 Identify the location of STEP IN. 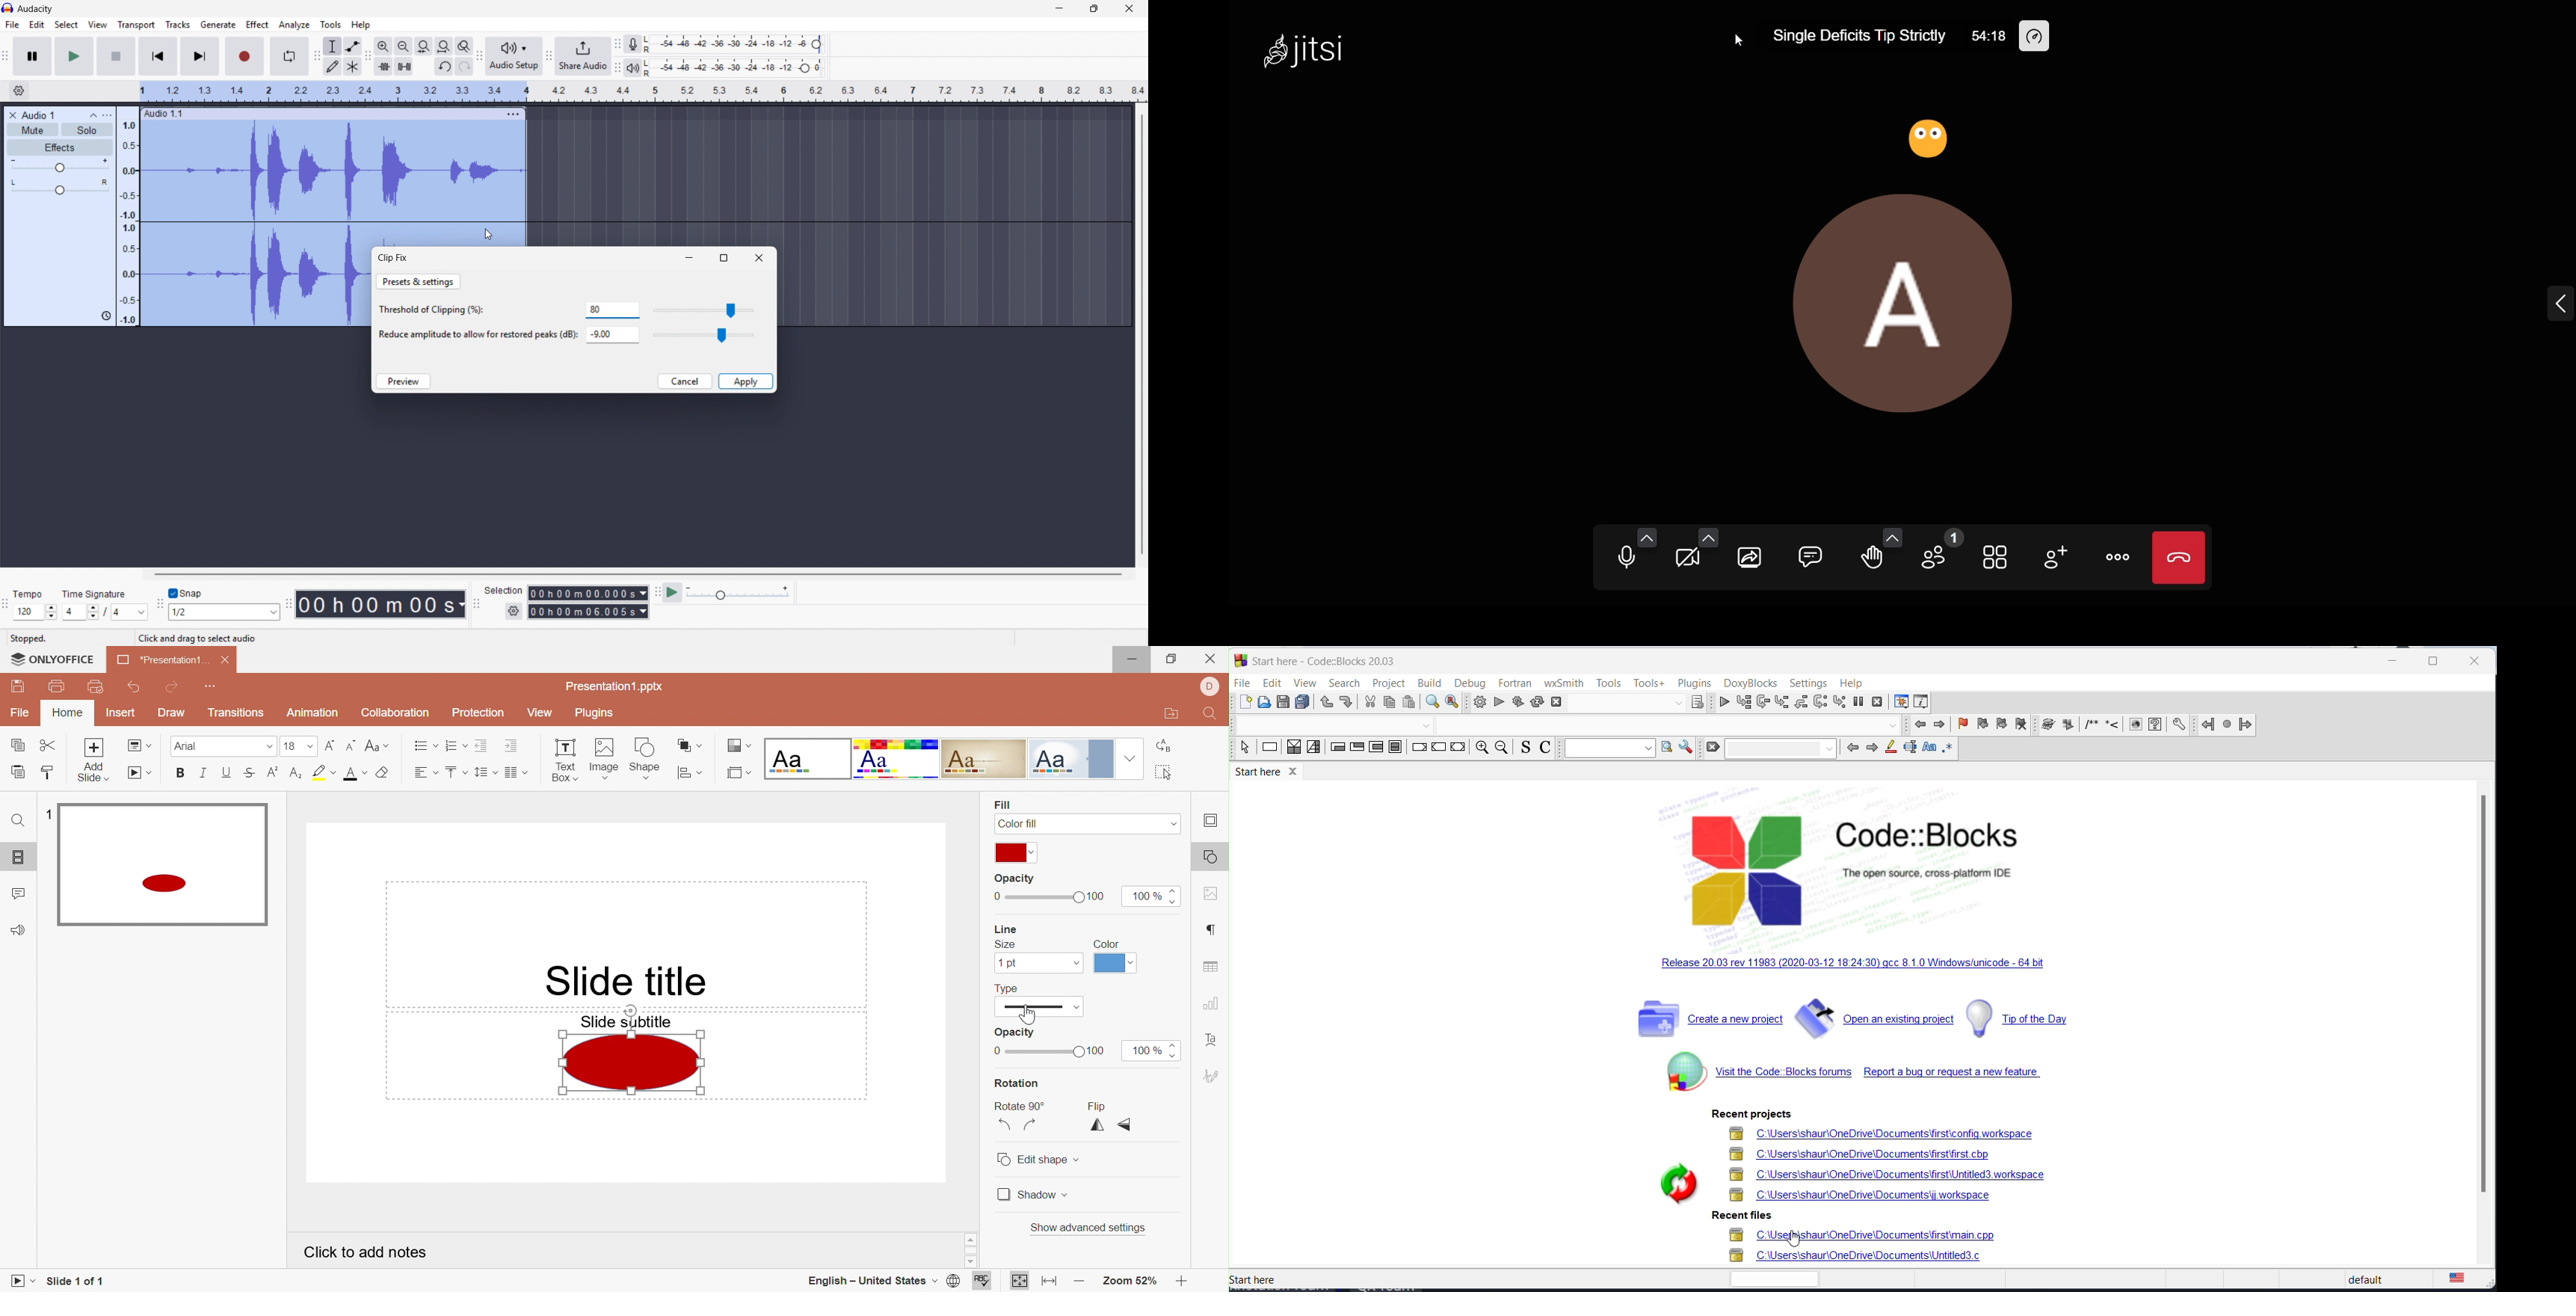
(1781, 702).